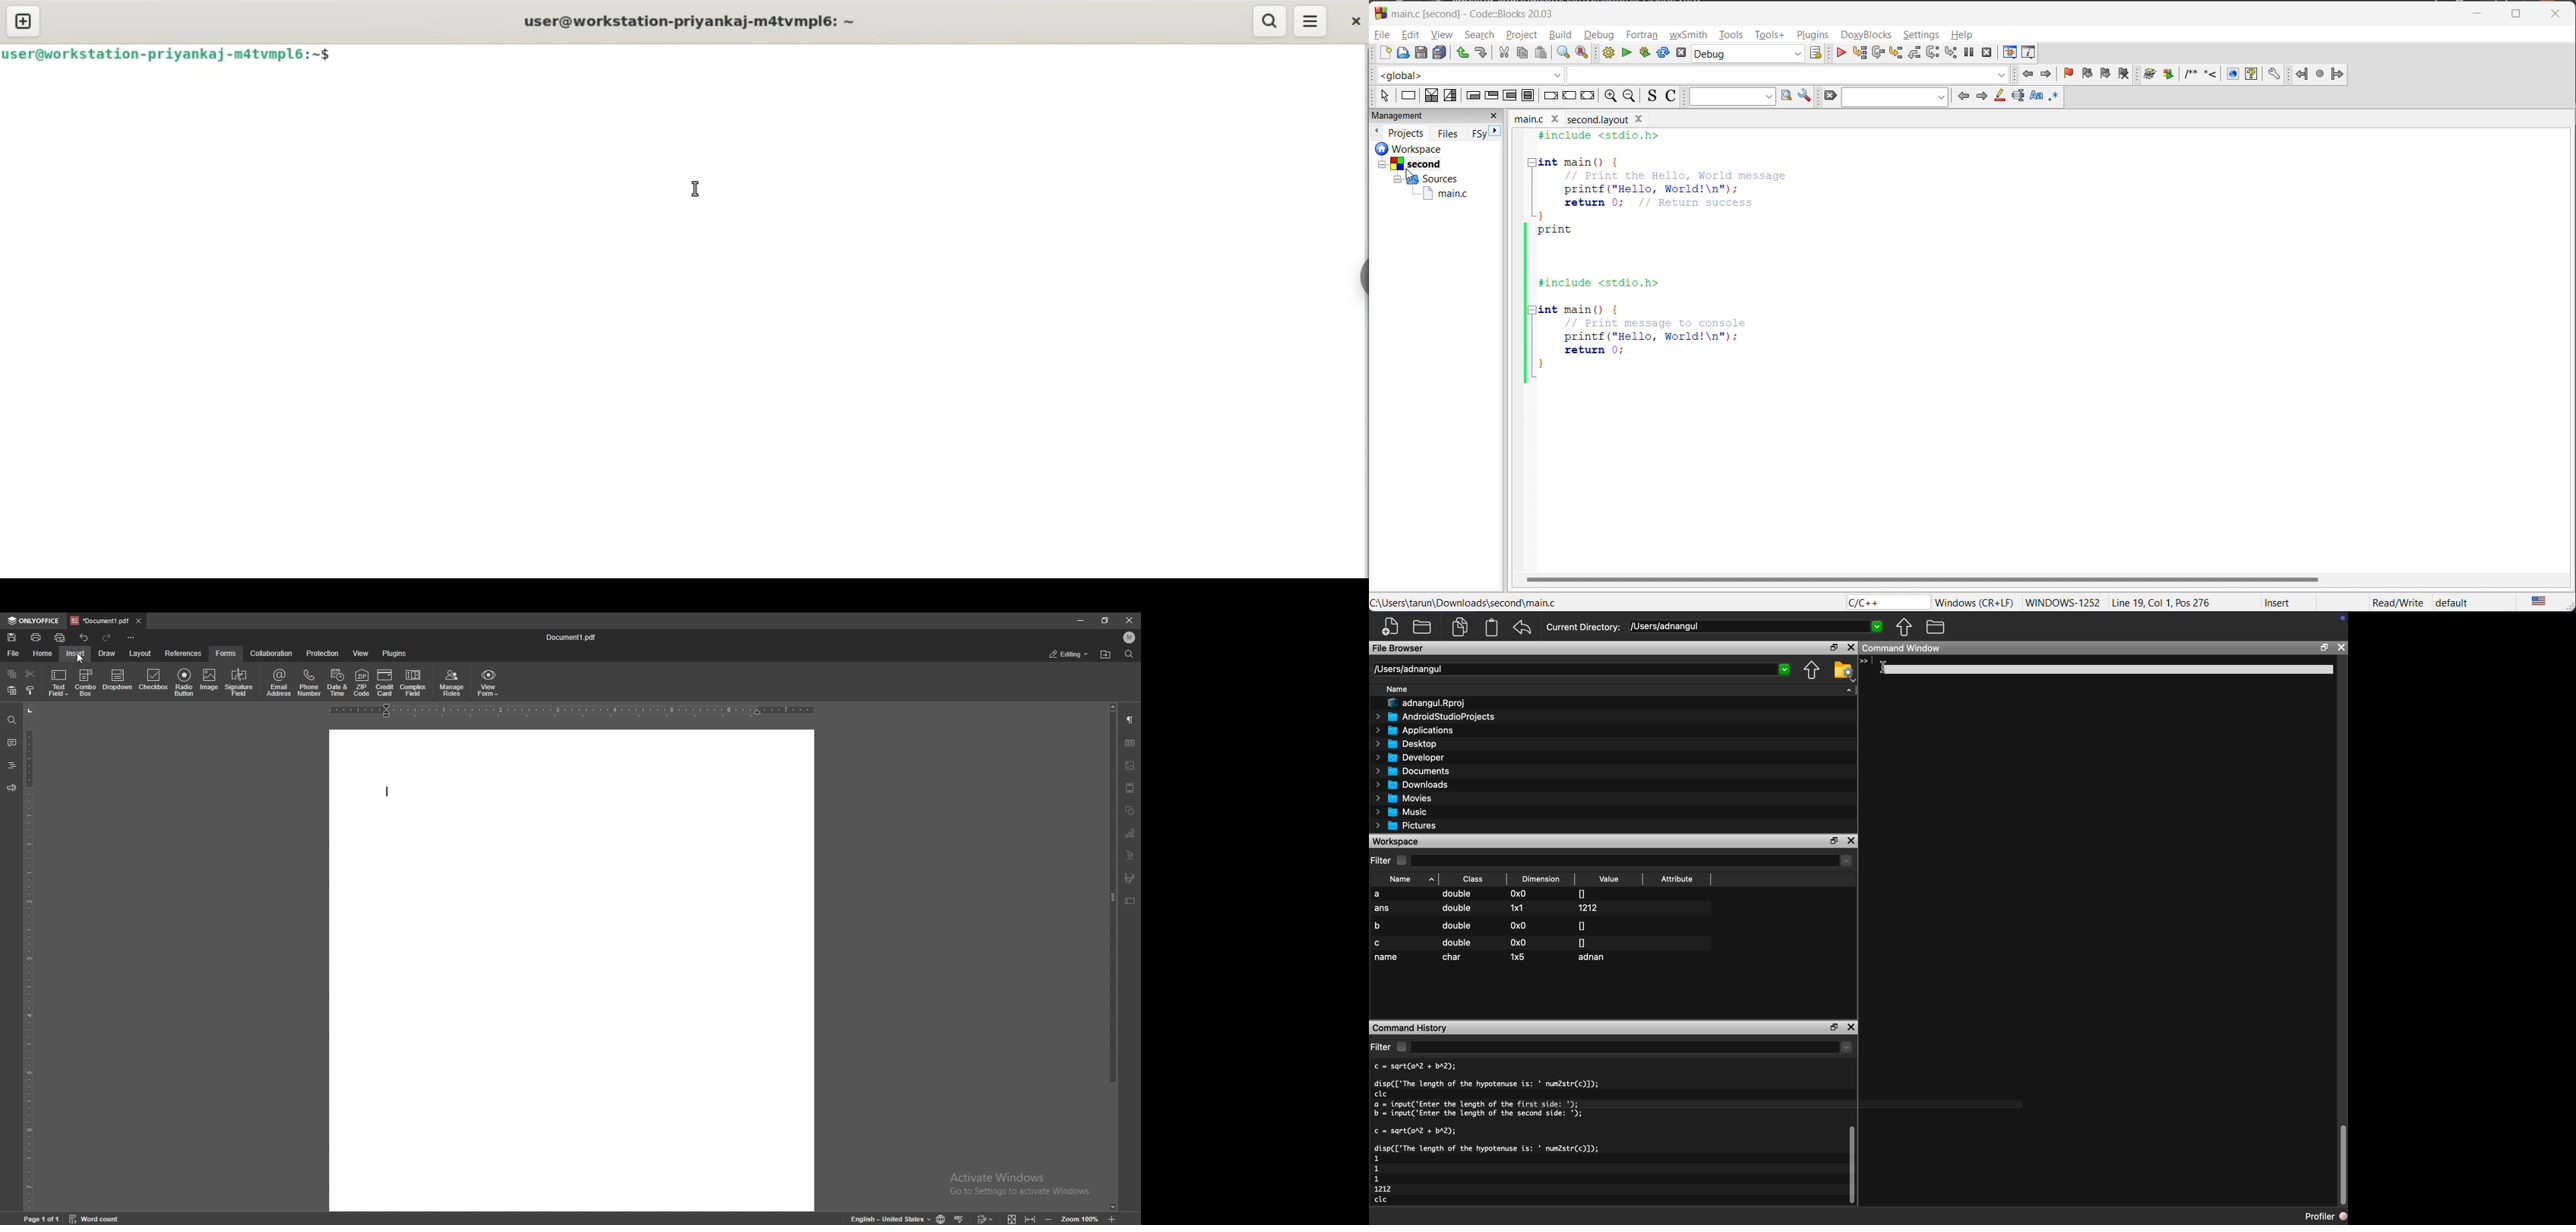  Describe the element at coordinates (1870, 34) in the screenshot. I see `doxyblocks` at that location.